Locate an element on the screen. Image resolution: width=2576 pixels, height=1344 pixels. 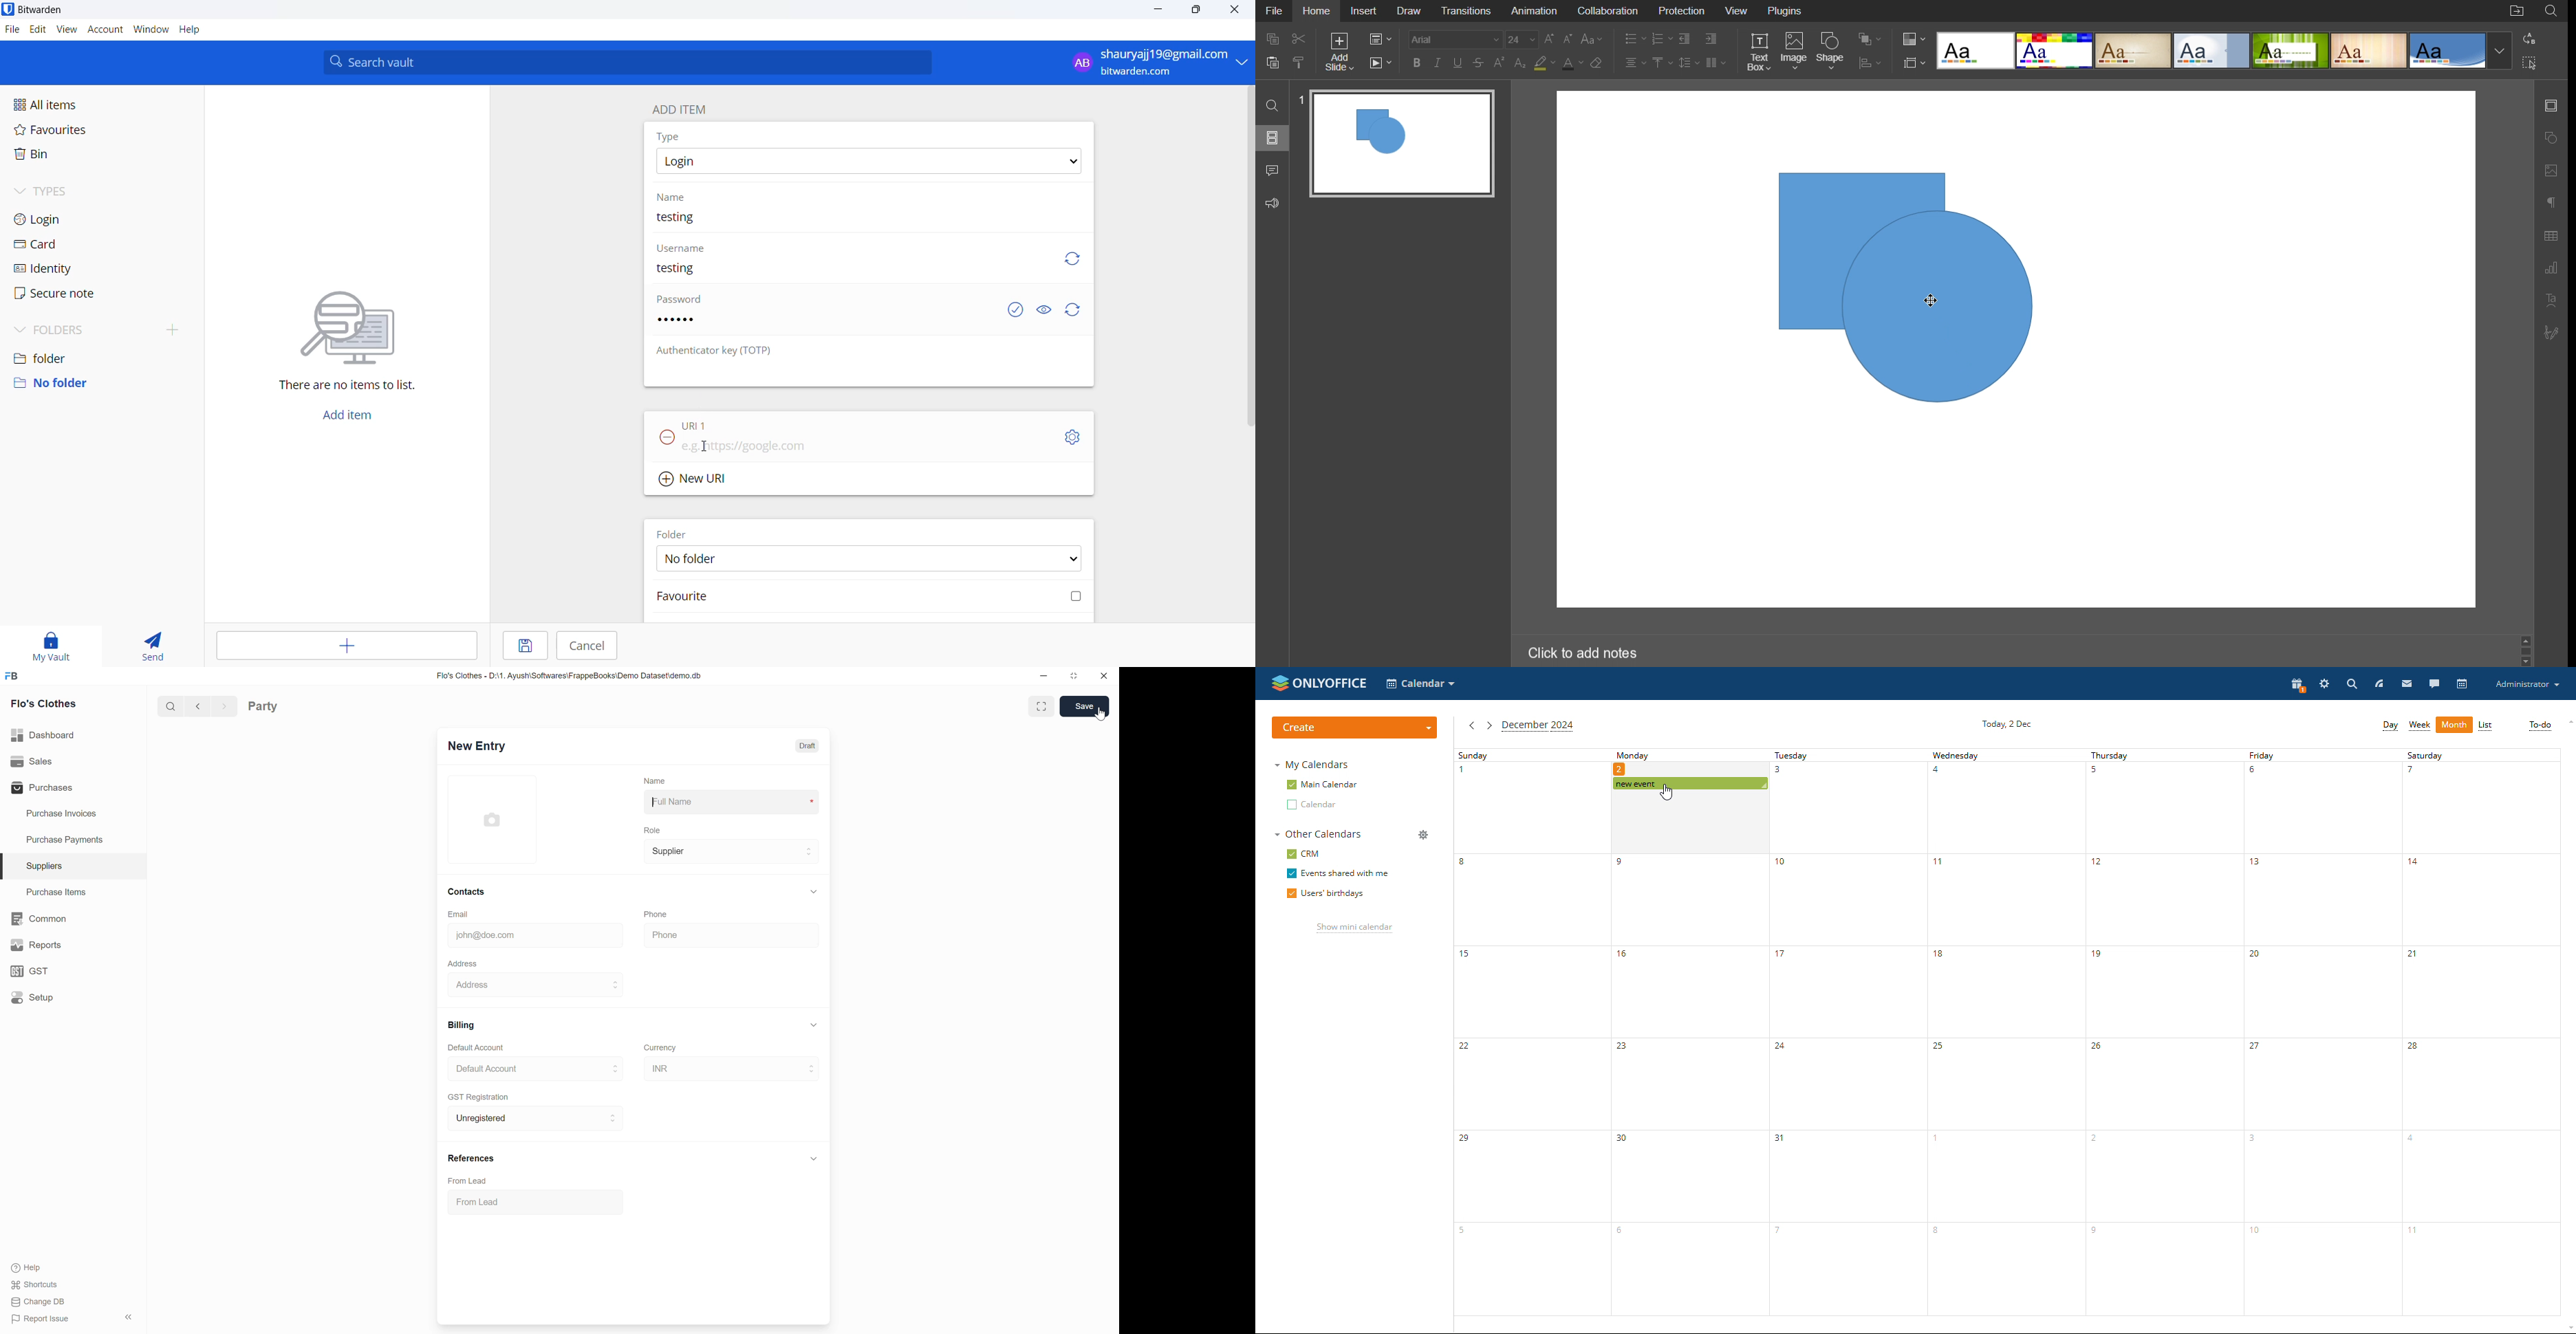
close is located at coordinates (1232, 9).